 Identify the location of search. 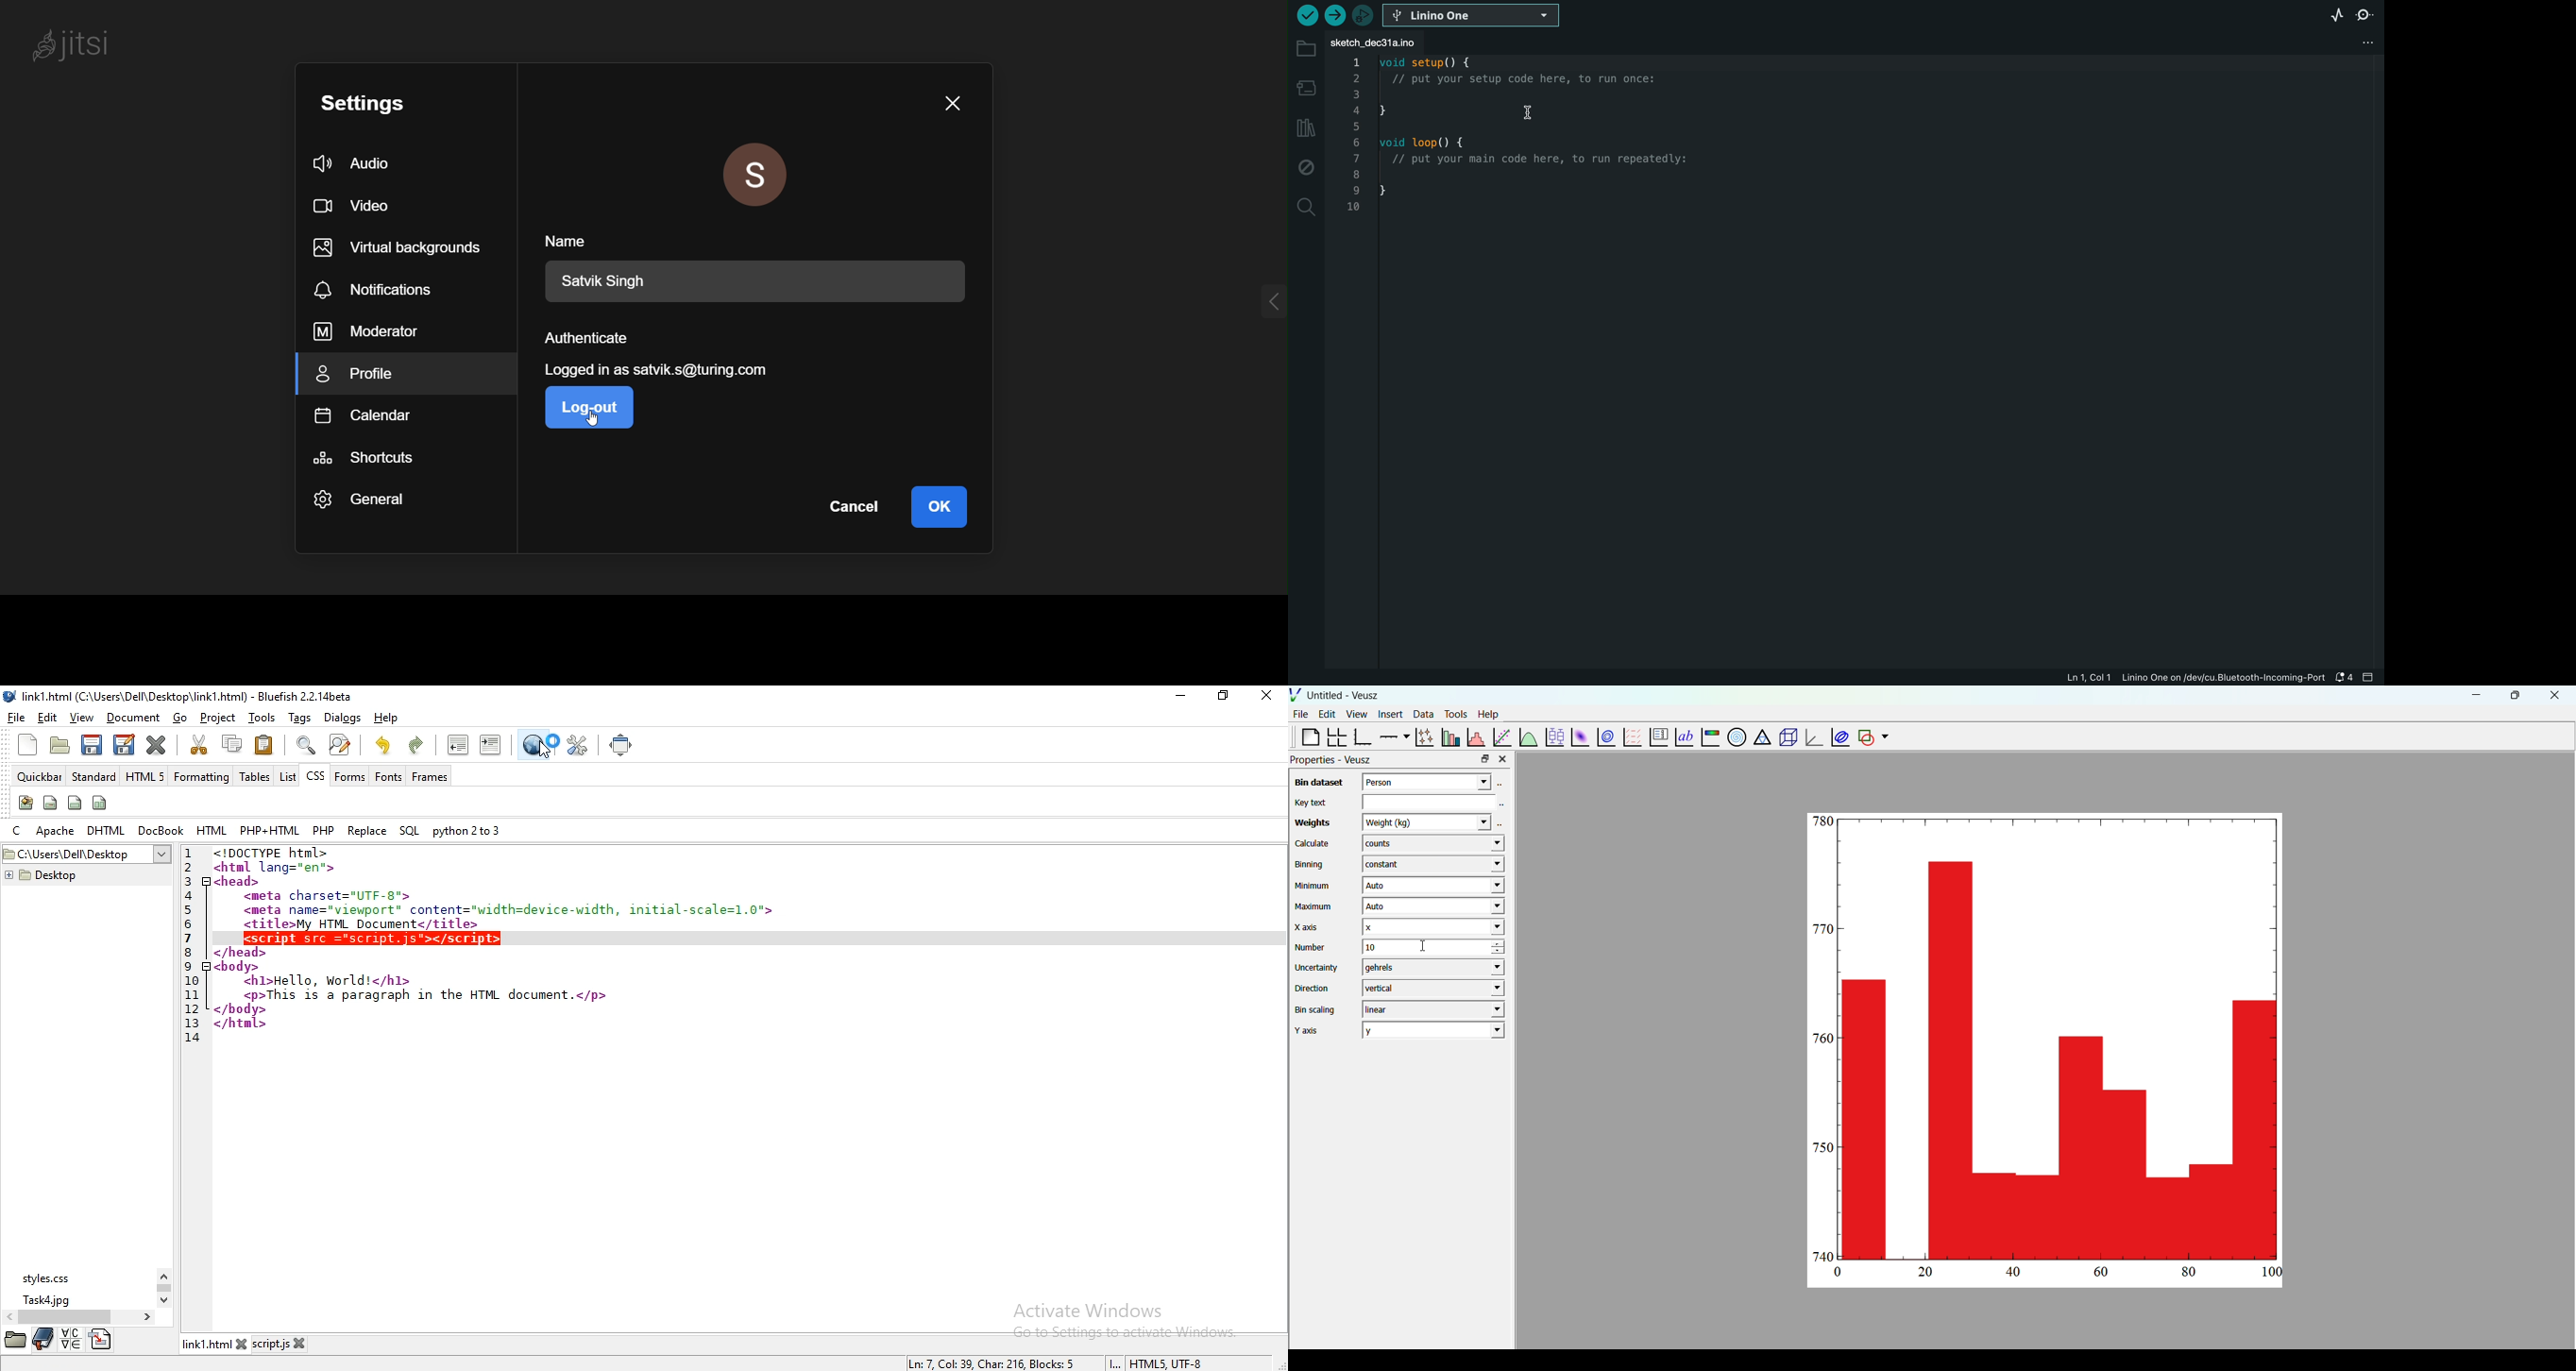
(1306, 210).